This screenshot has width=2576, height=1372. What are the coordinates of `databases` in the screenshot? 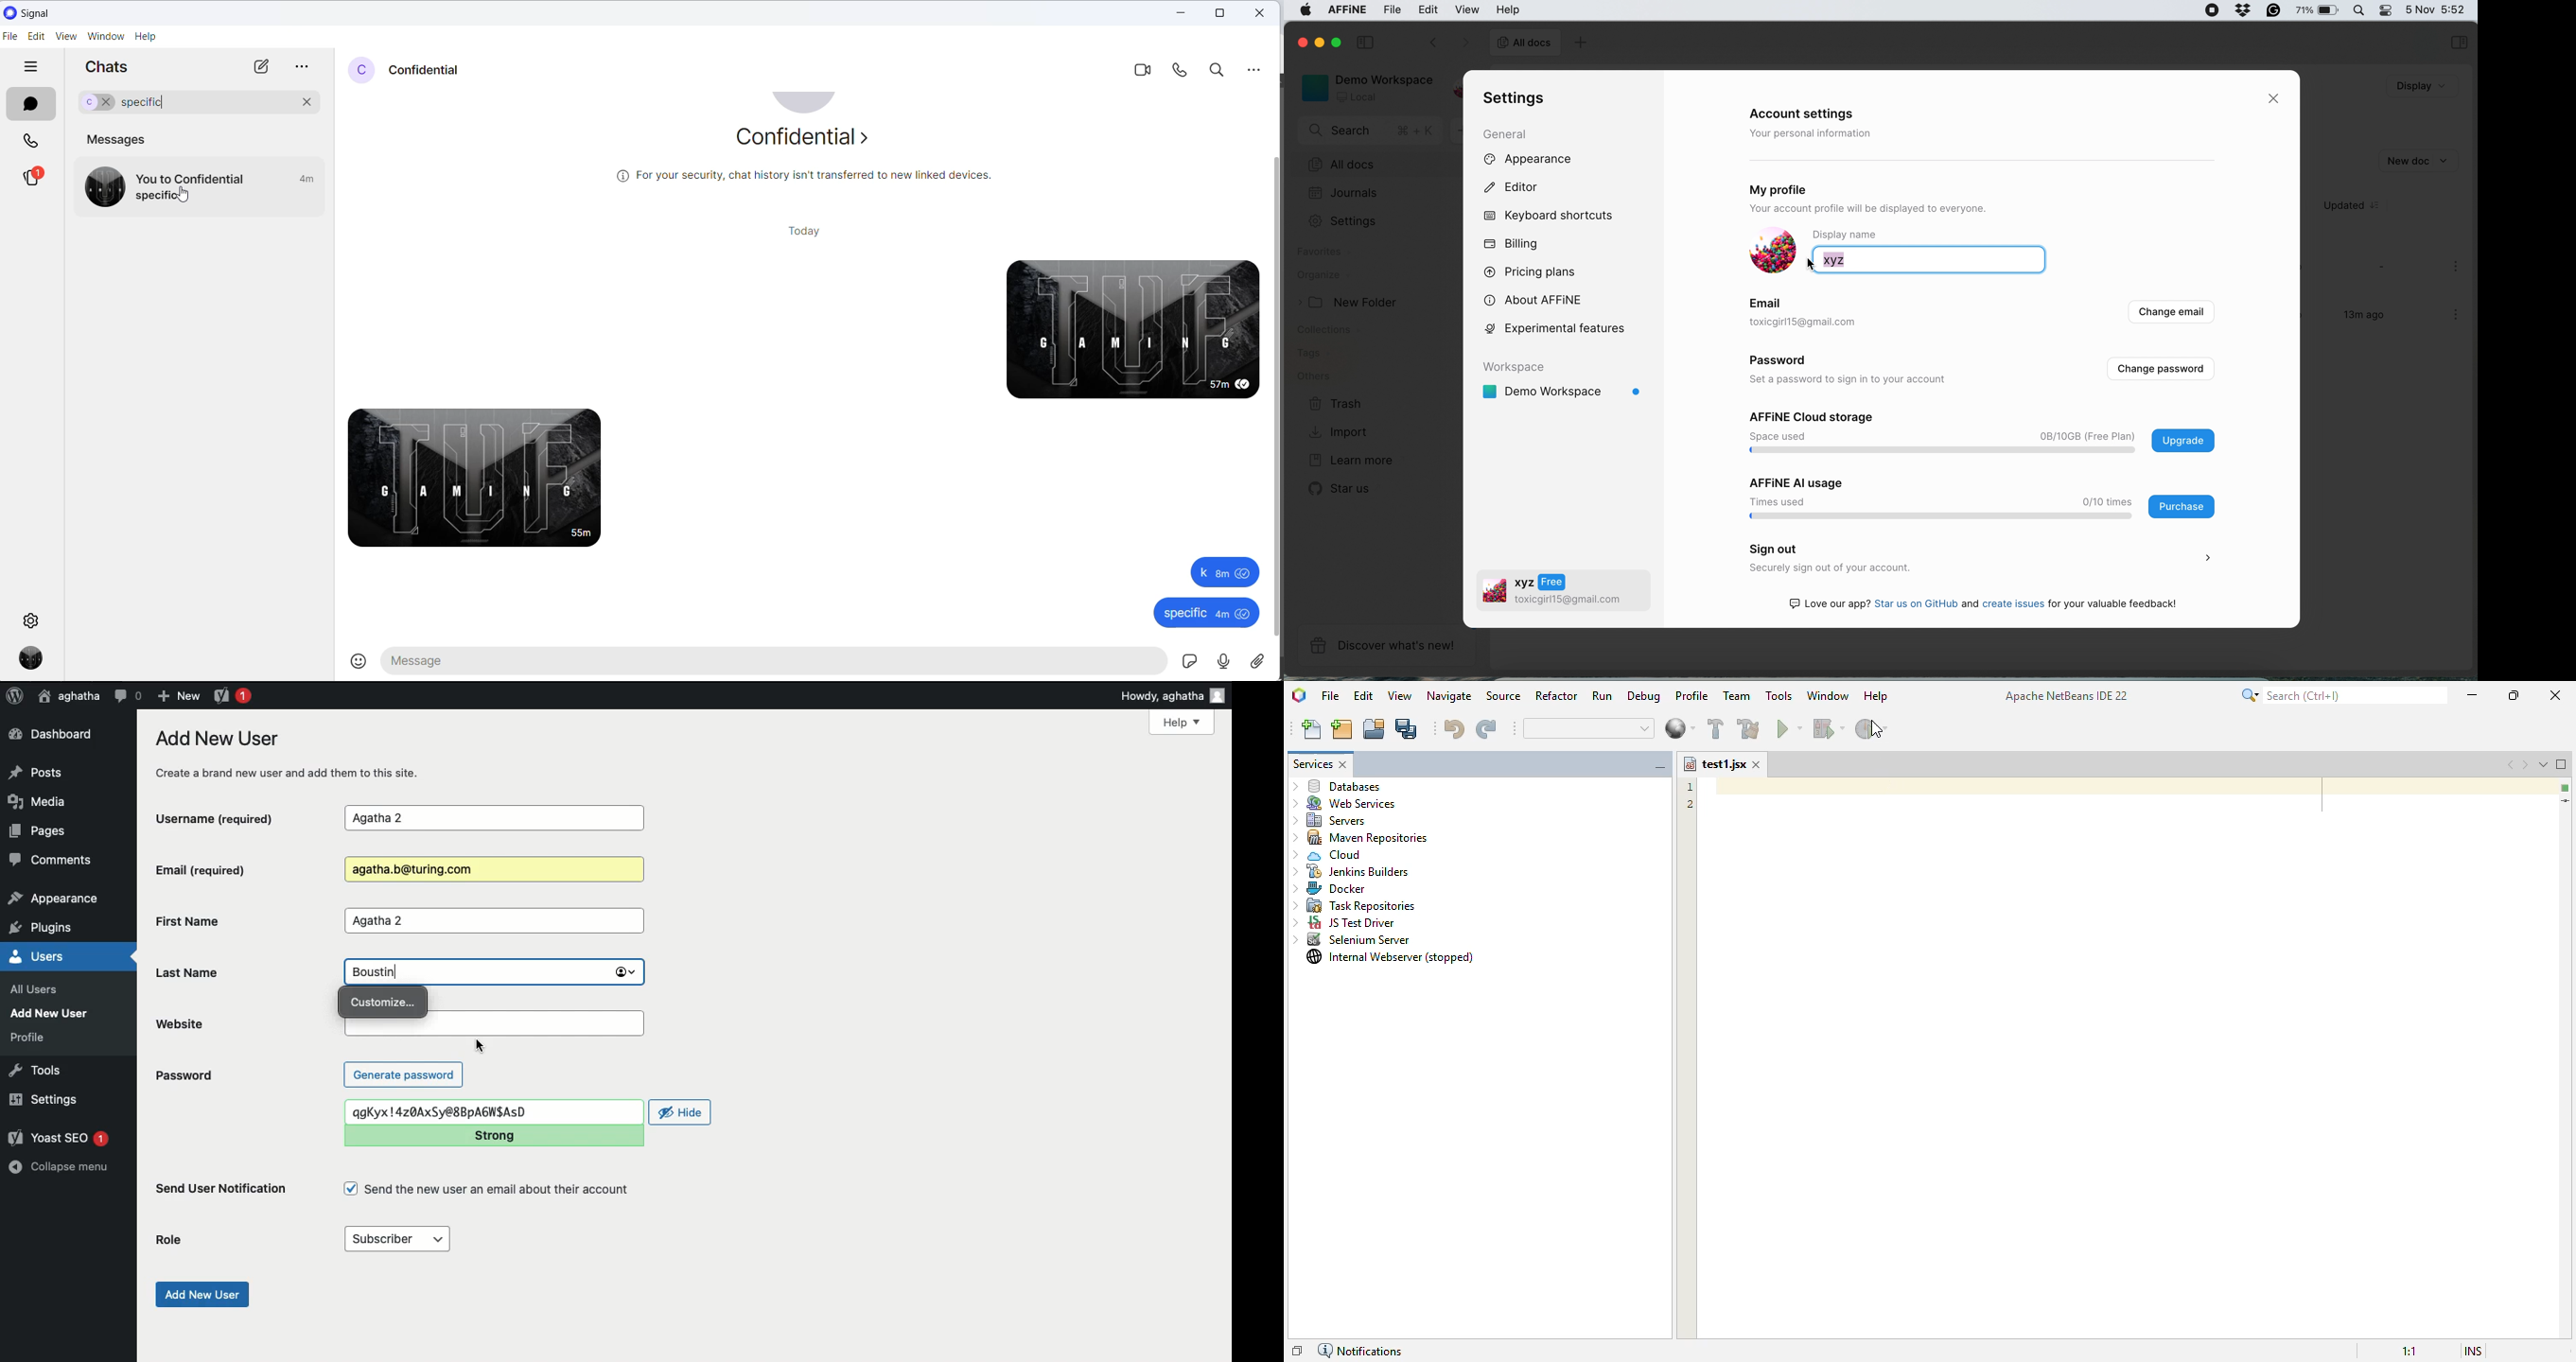 It's located at (1338, 785).